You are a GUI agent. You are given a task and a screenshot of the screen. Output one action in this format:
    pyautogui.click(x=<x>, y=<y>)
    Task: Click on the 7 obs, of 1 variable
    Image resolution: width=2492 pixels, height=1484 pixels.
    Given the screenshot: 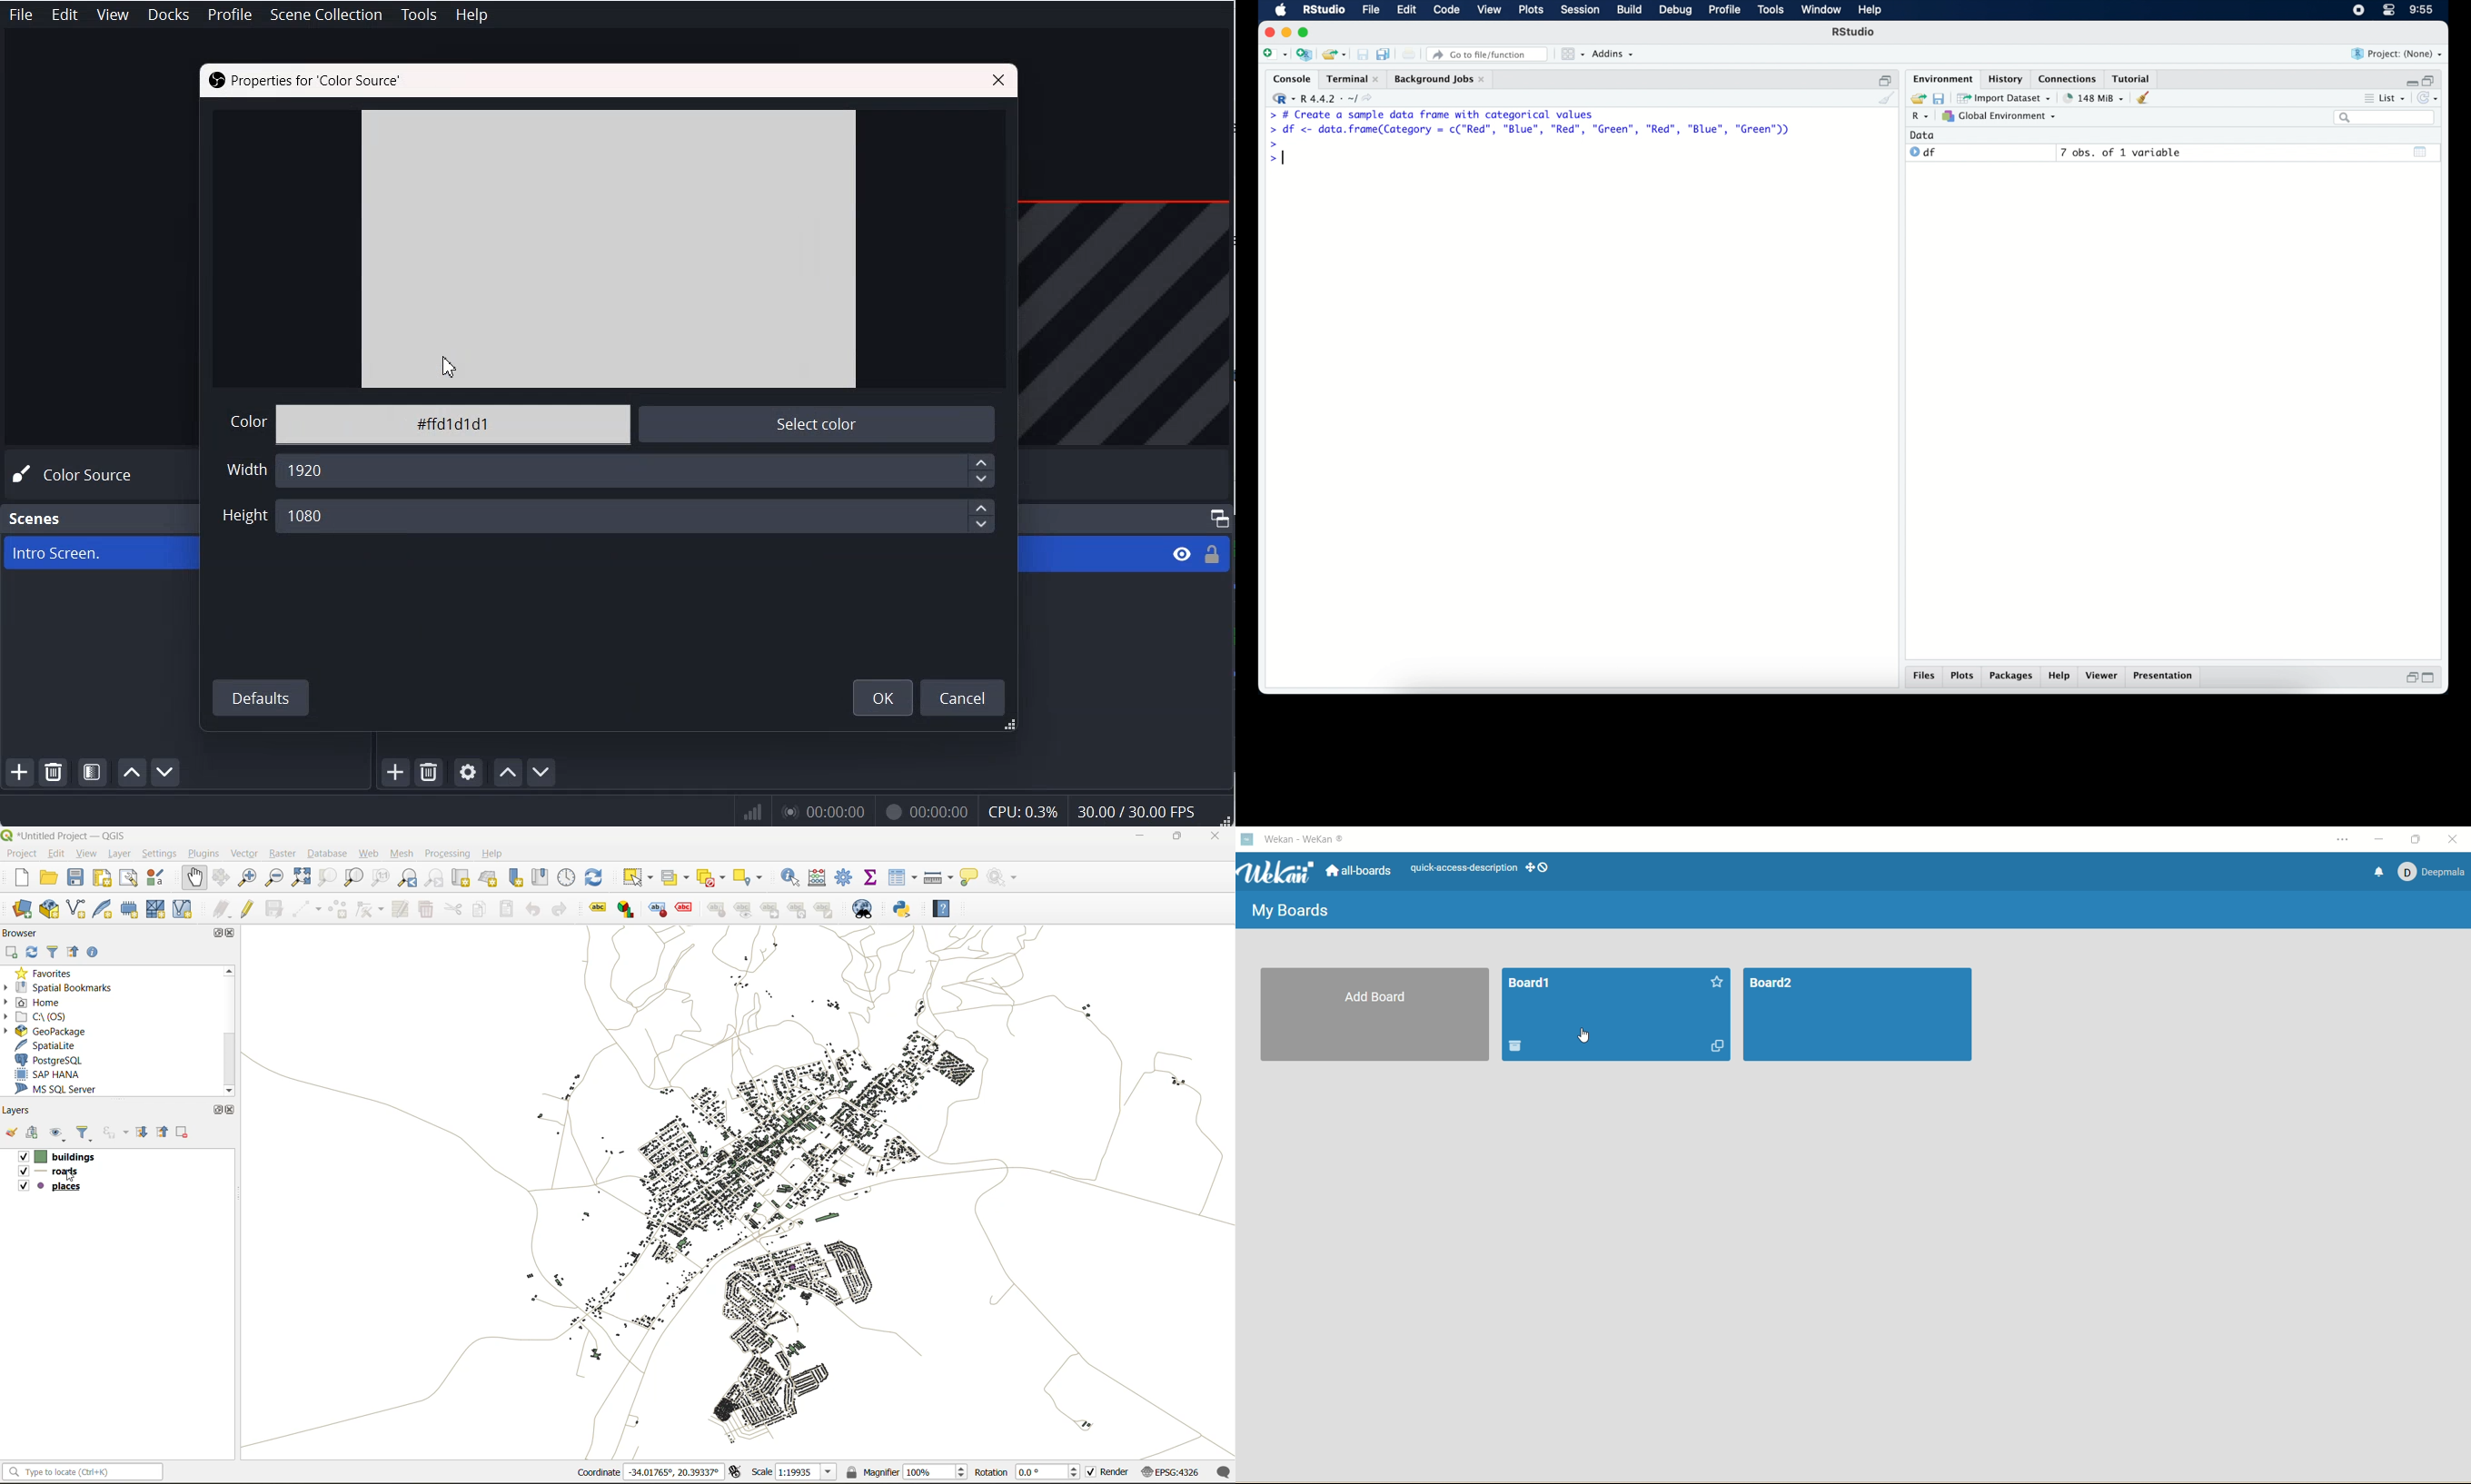 What is the action you would take?
    pyautogui.click(x=2121, y=153)
    